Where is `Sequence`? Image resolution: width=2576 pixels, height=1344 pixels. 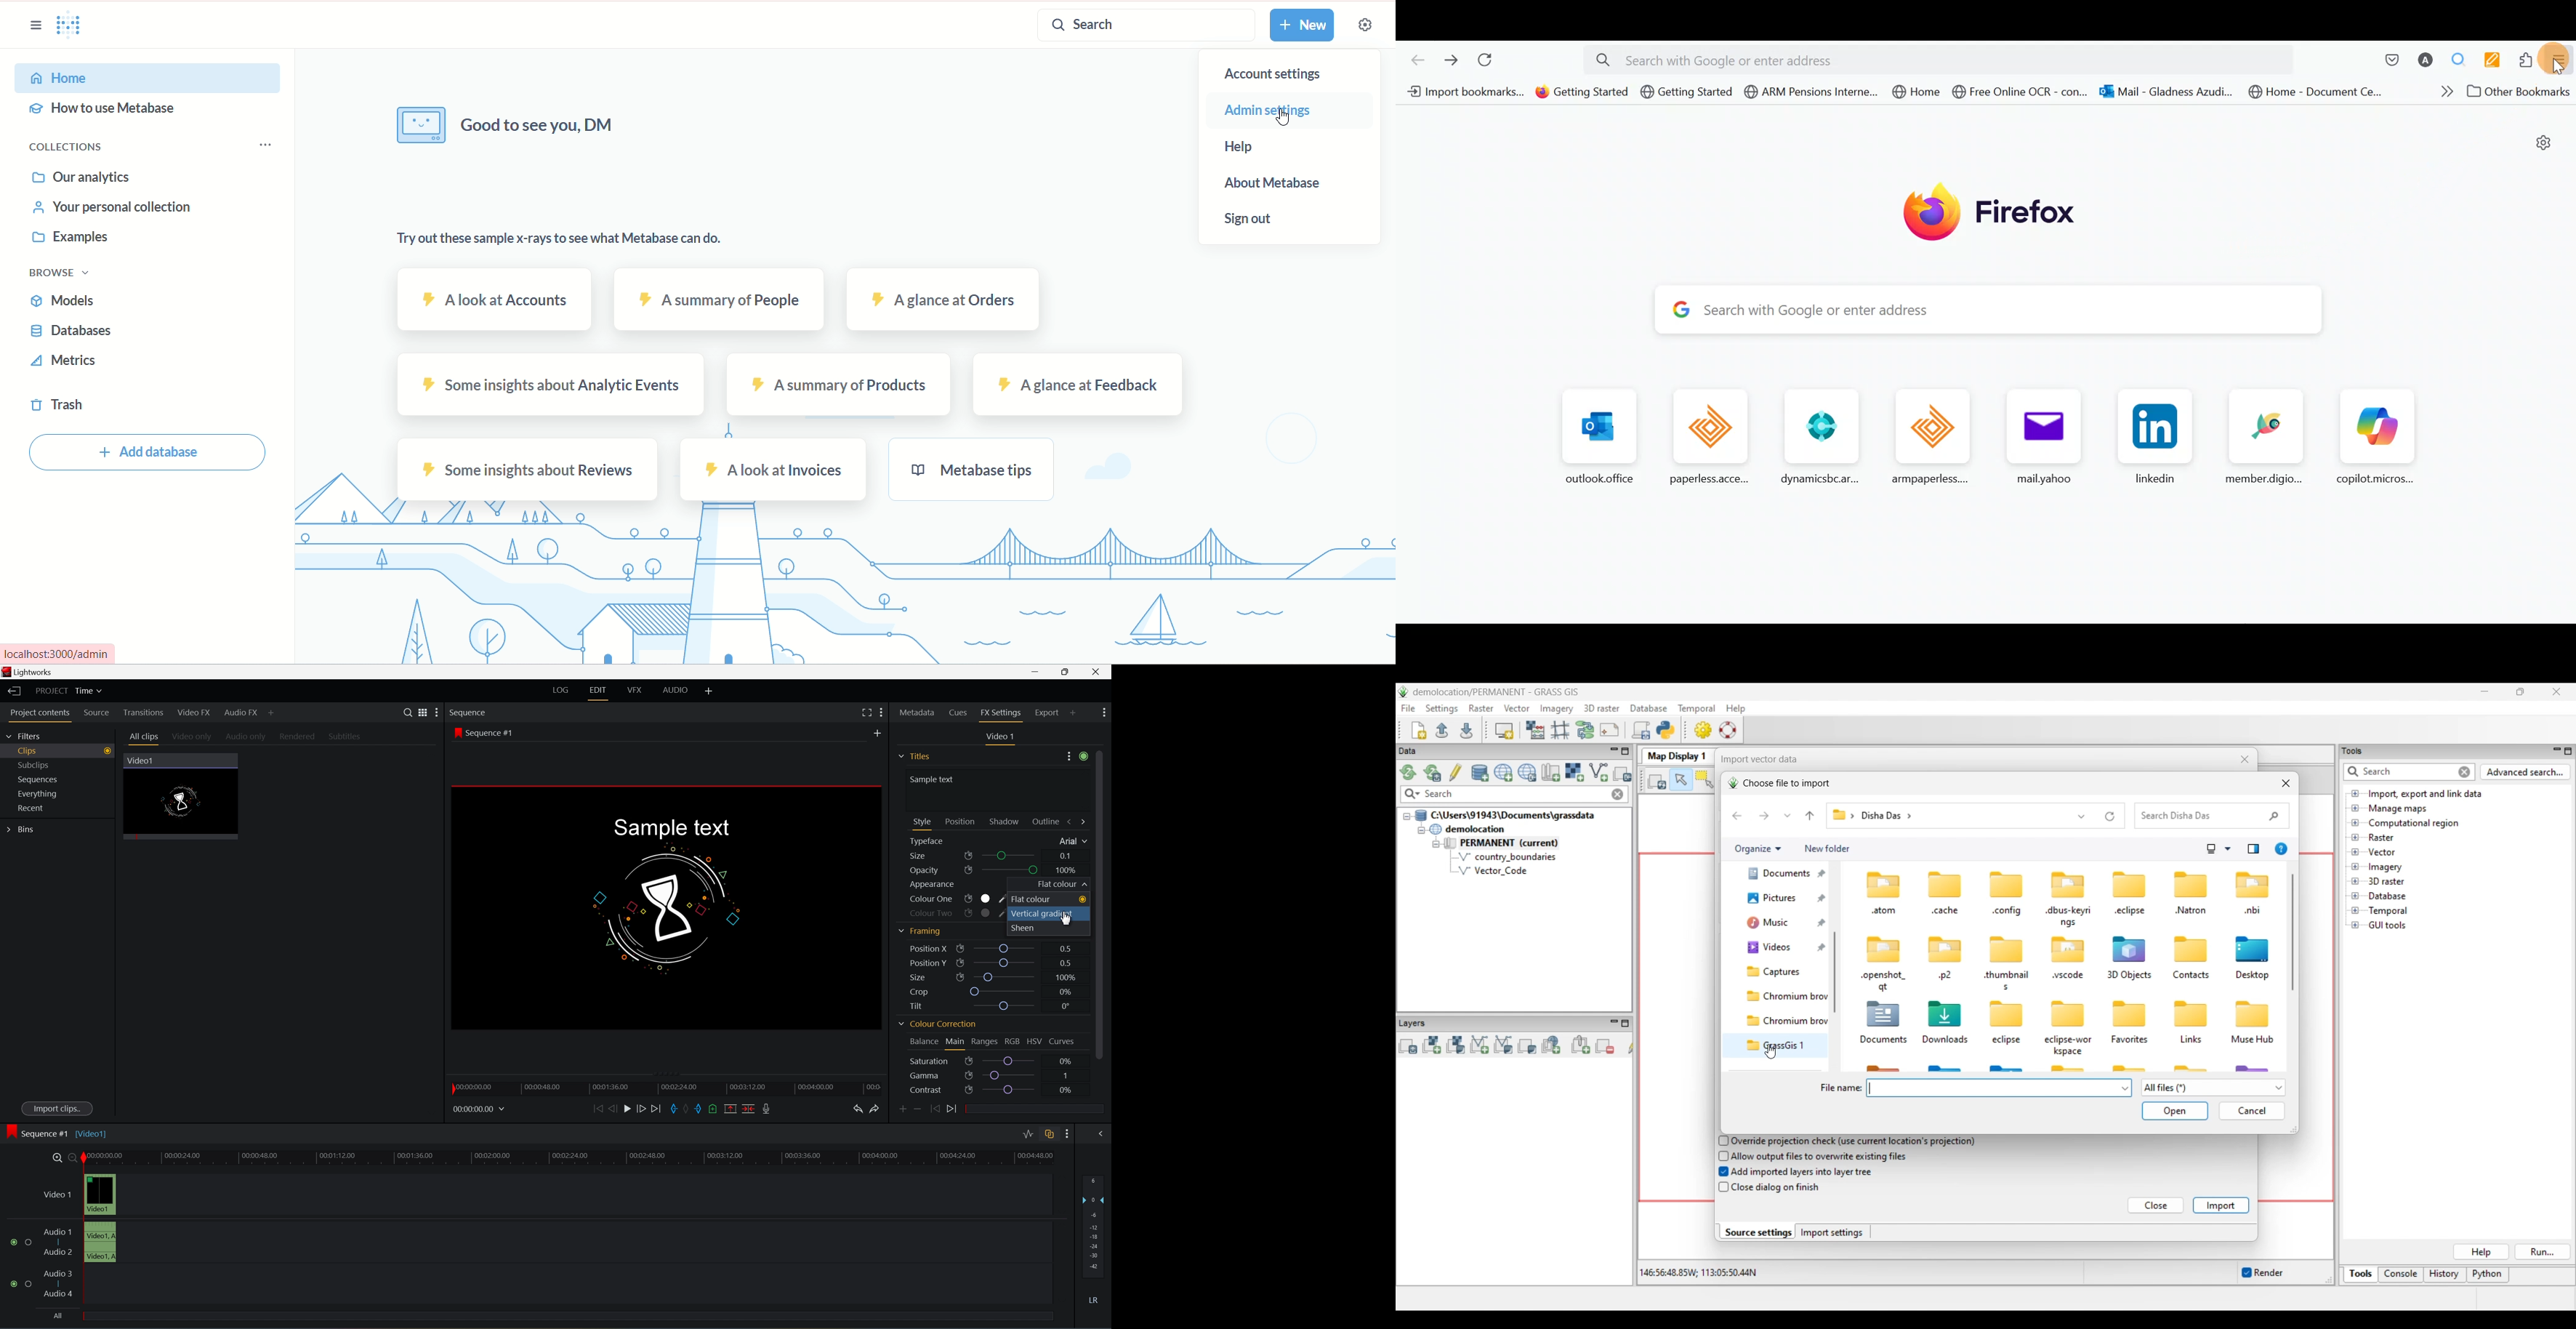
Sequence is located at coordinates (469, 712).